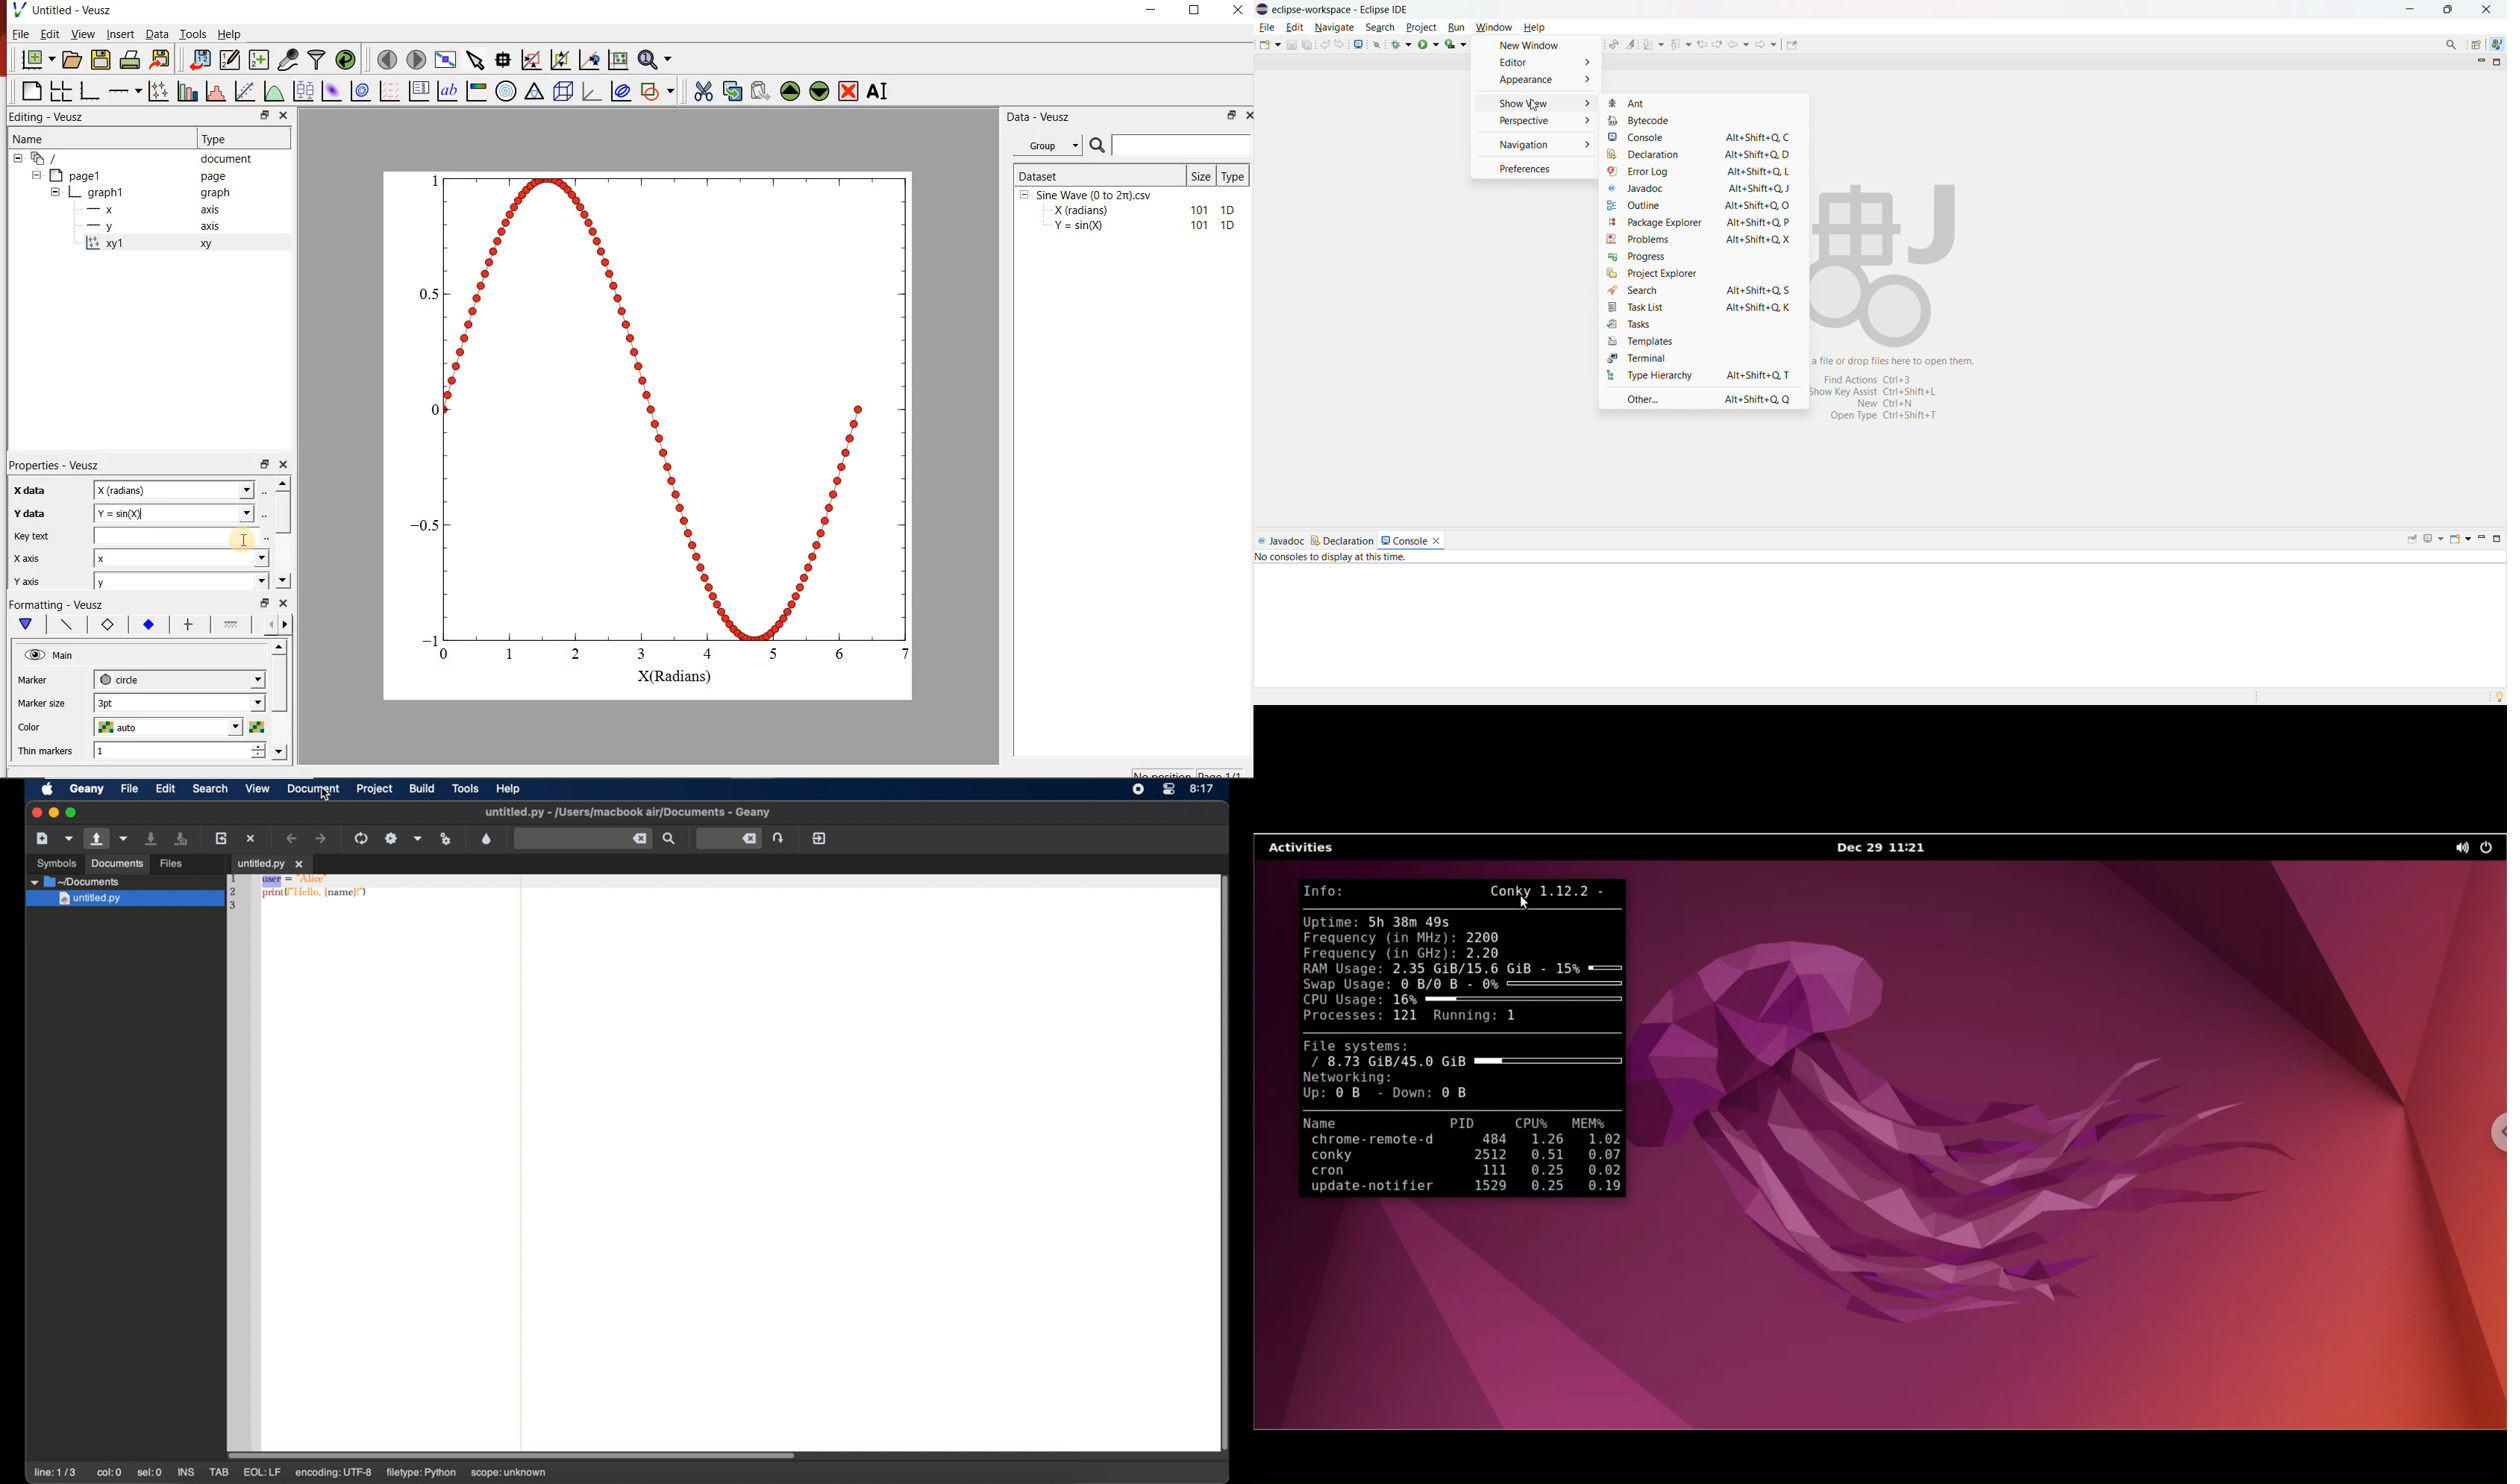 The image size is (2520, 1484). What do you see at coordinates (180, 751) in the screenshot?
I see `1` at bounding box center [180, 751].